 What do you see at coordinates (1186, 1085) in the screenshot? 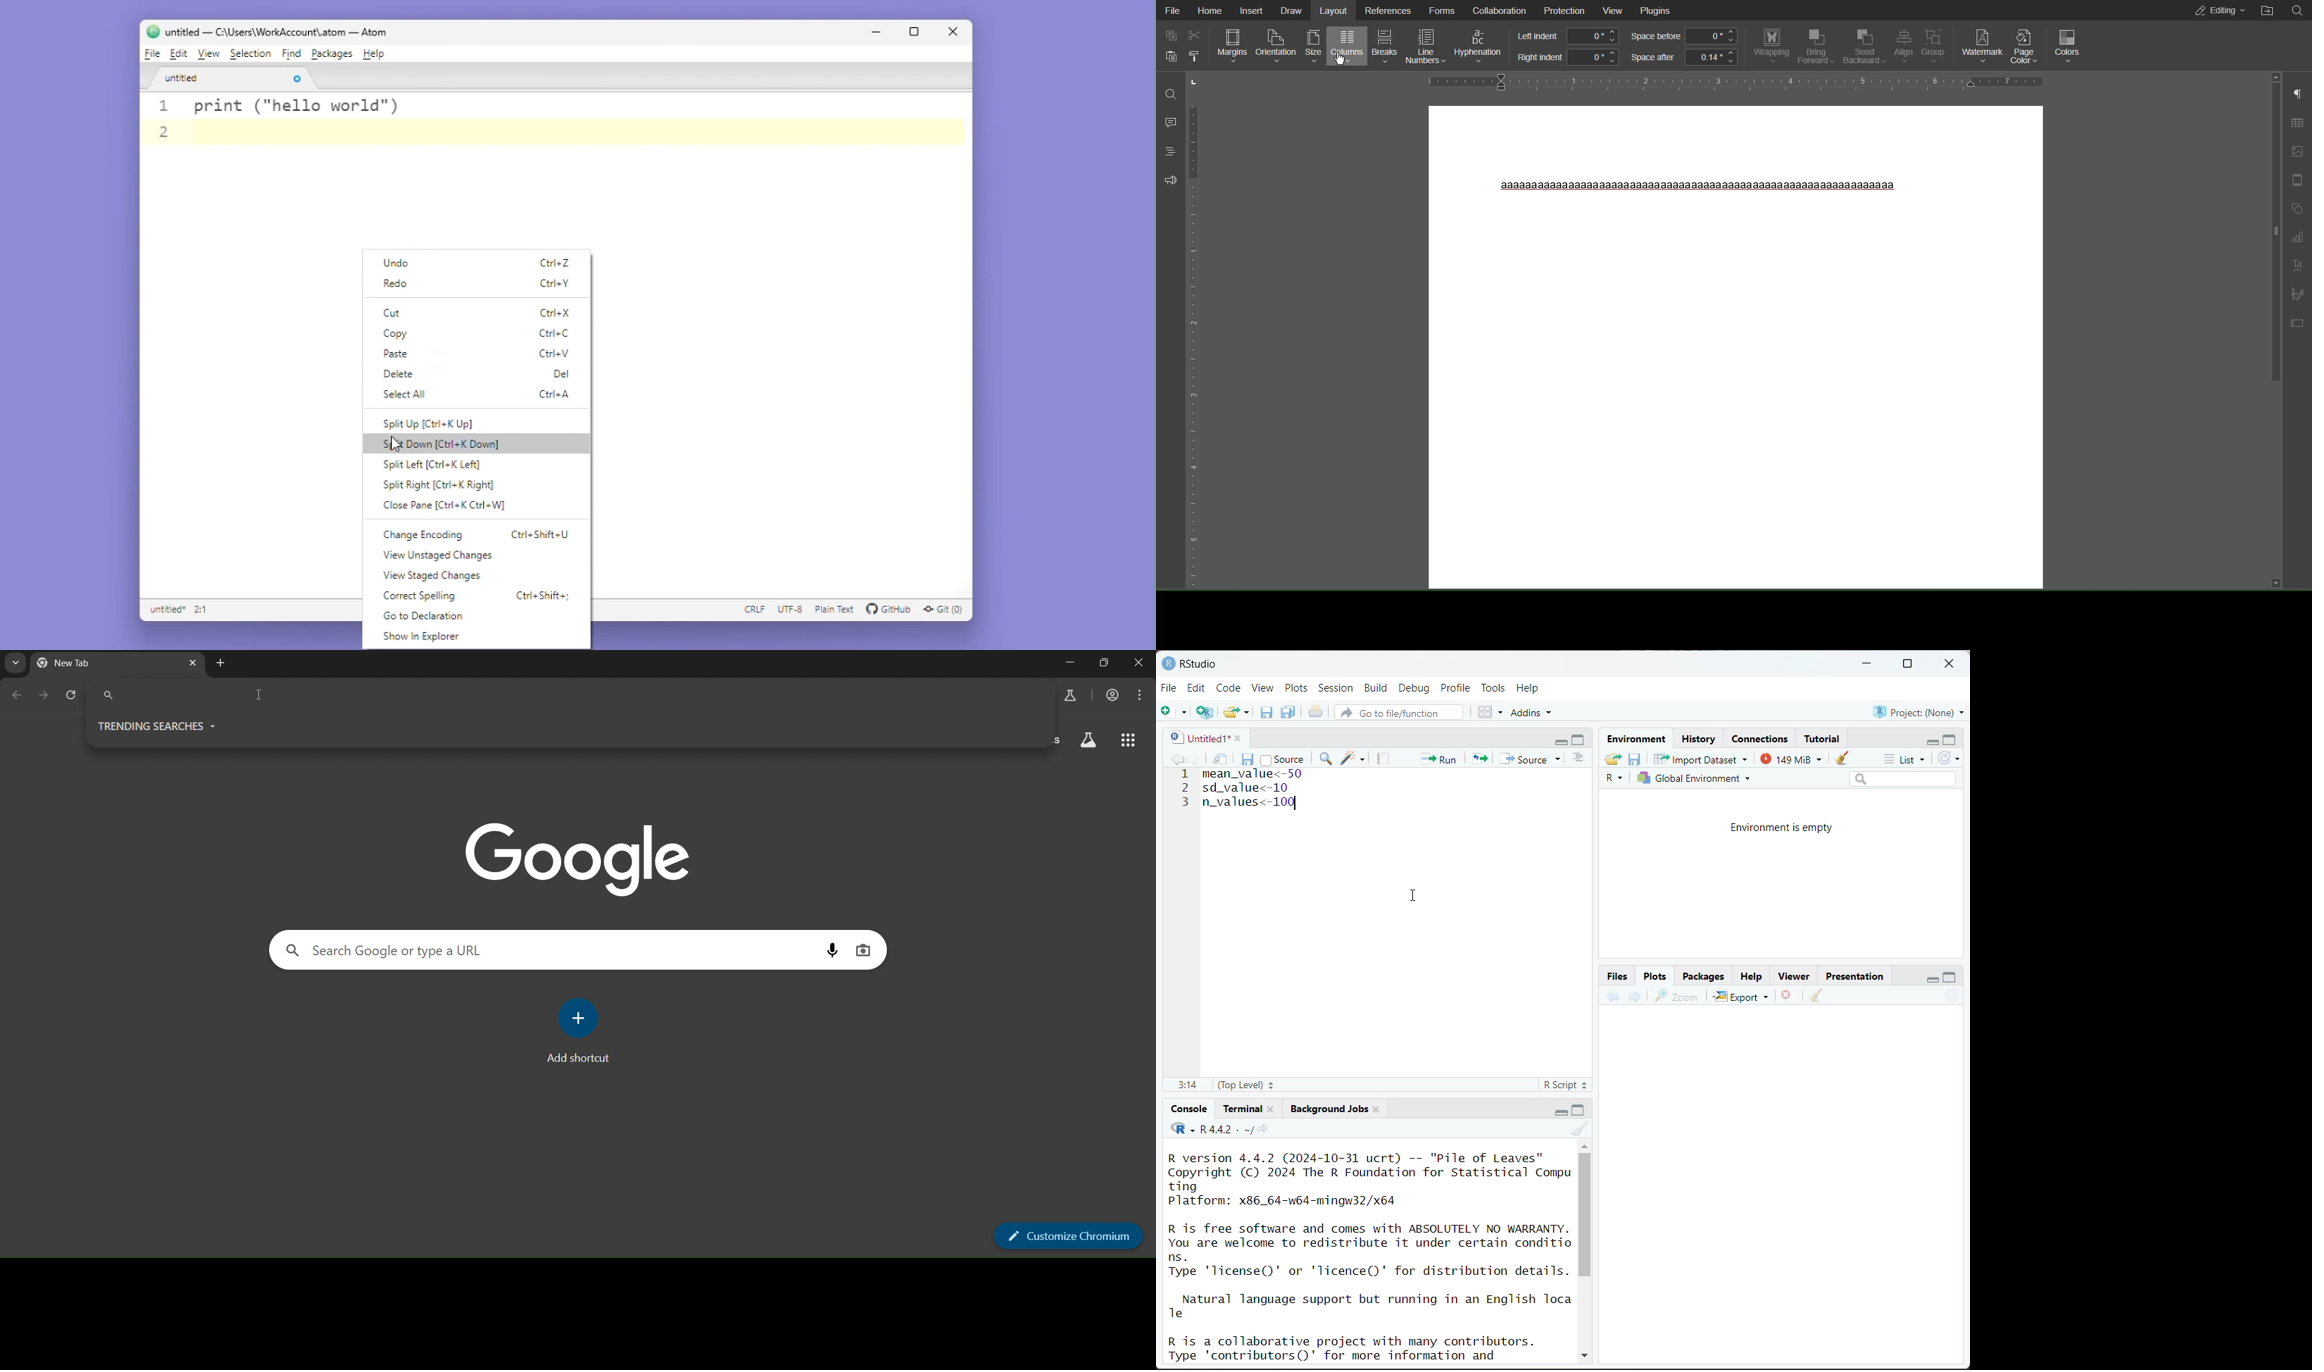
I see `3:14` at bounding box center [1186, 1085].